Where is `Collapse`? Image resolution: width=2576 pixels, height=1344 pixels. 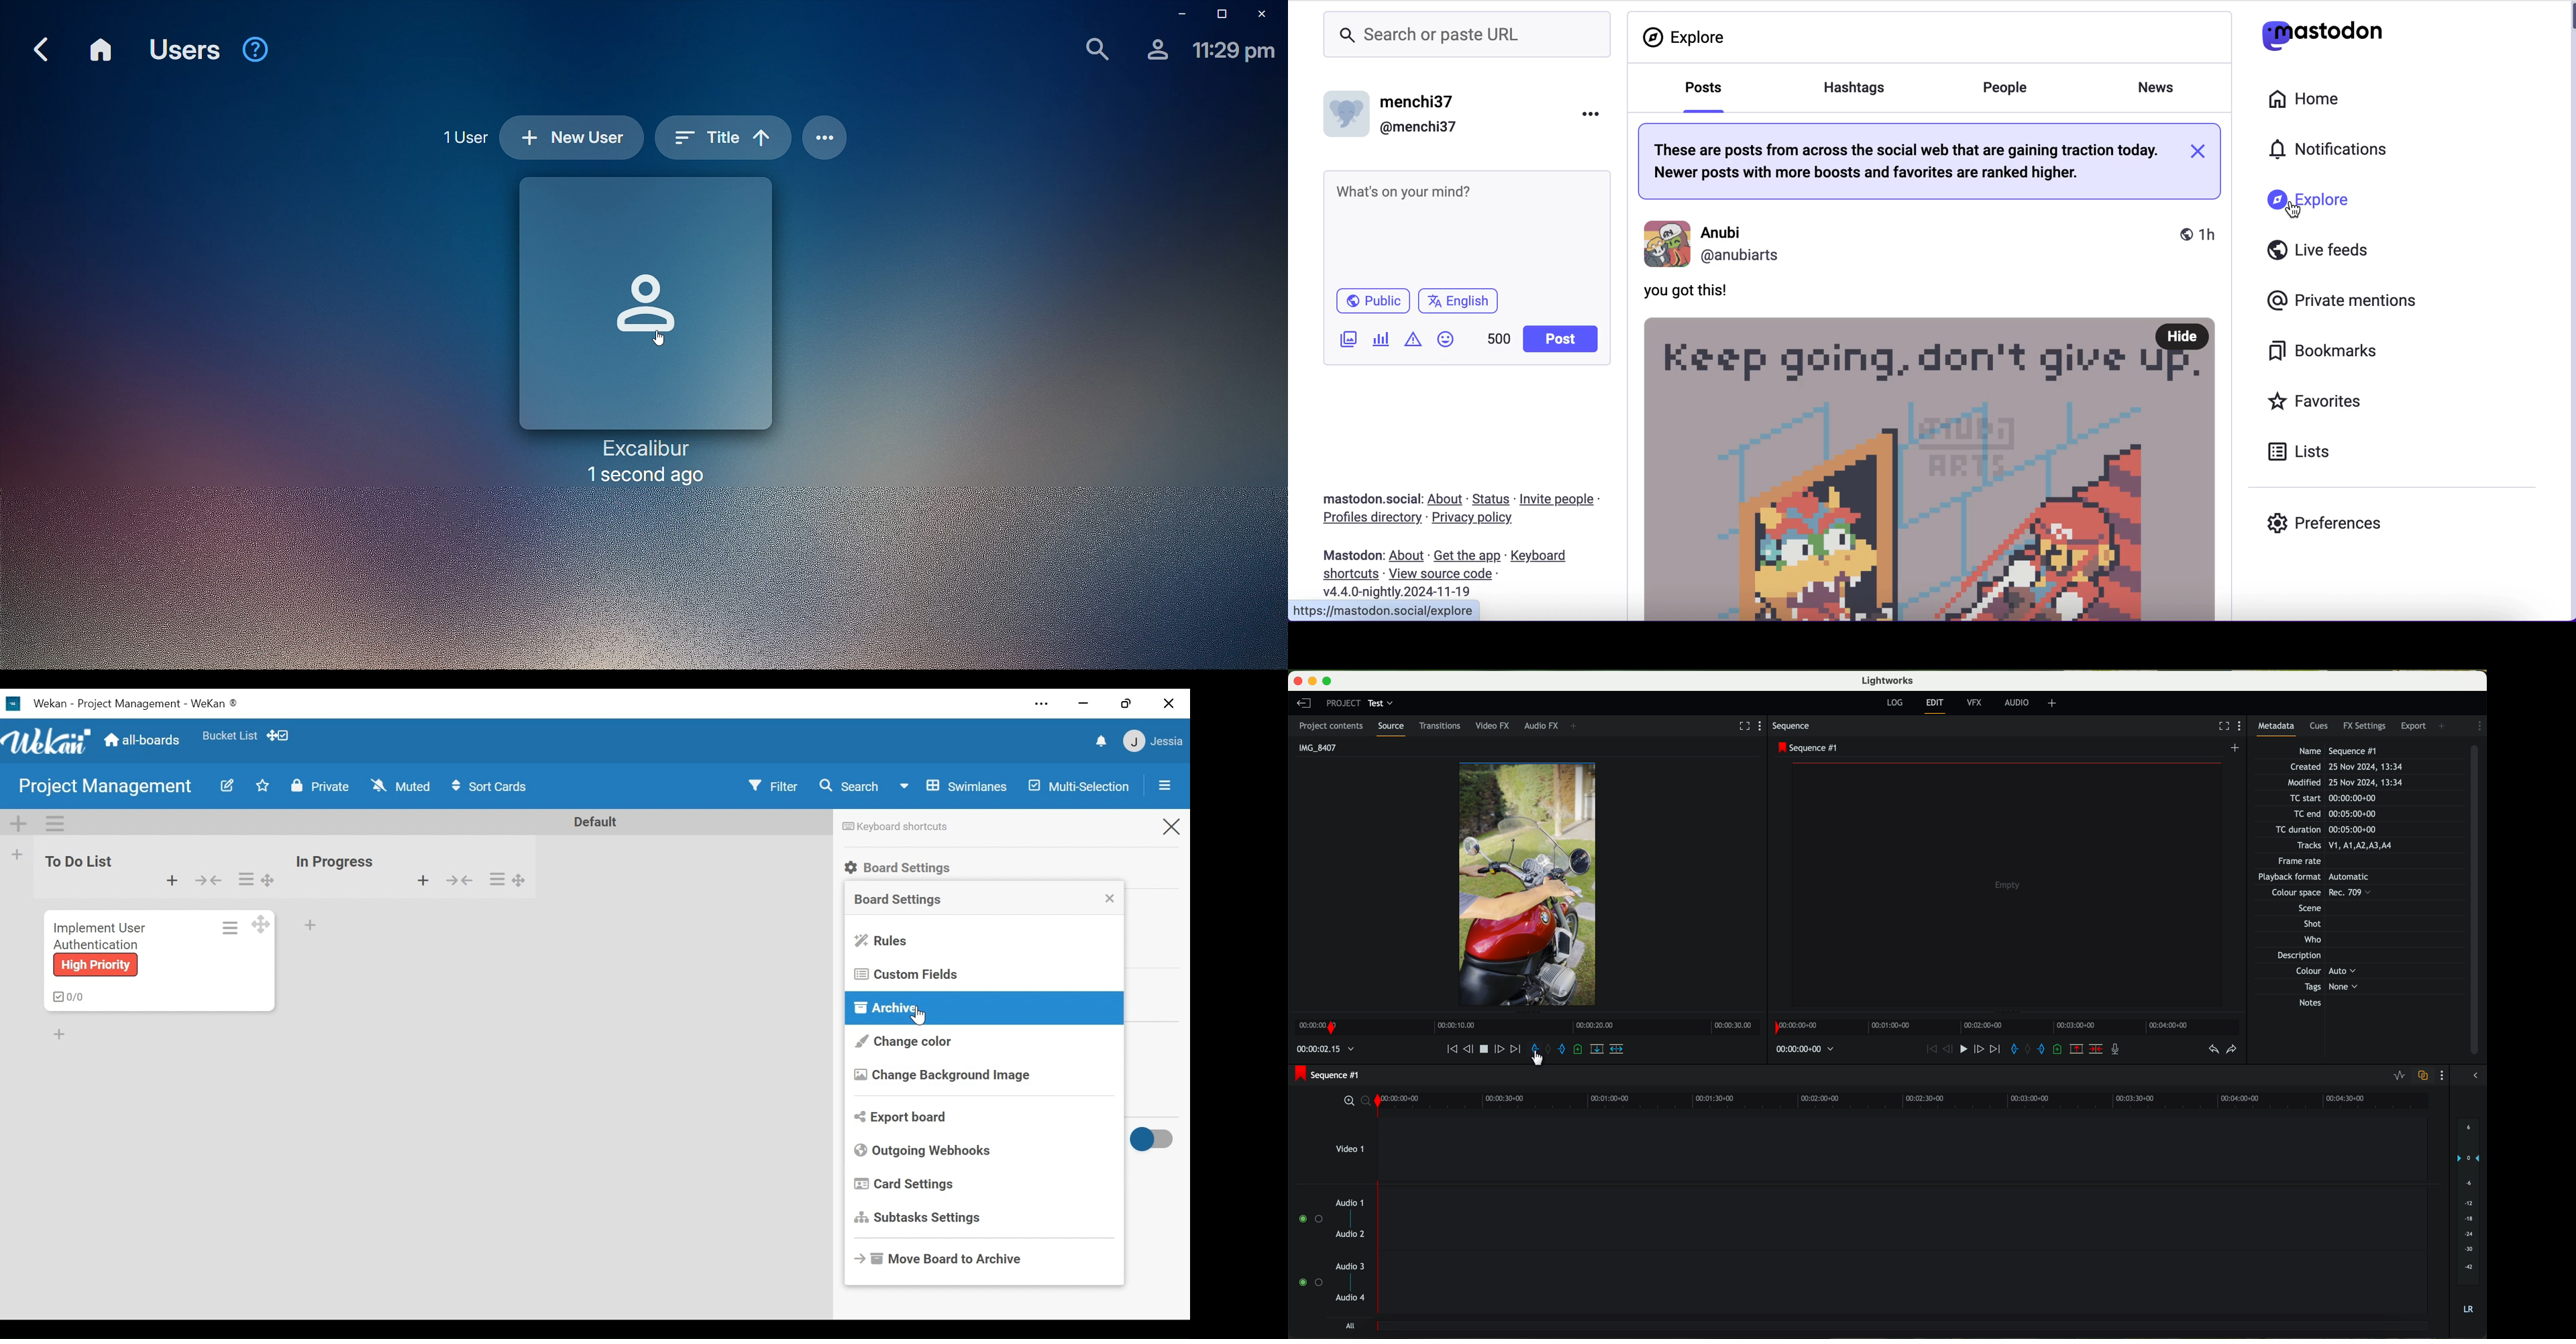 Collapse is located at coordinates (457, 880).